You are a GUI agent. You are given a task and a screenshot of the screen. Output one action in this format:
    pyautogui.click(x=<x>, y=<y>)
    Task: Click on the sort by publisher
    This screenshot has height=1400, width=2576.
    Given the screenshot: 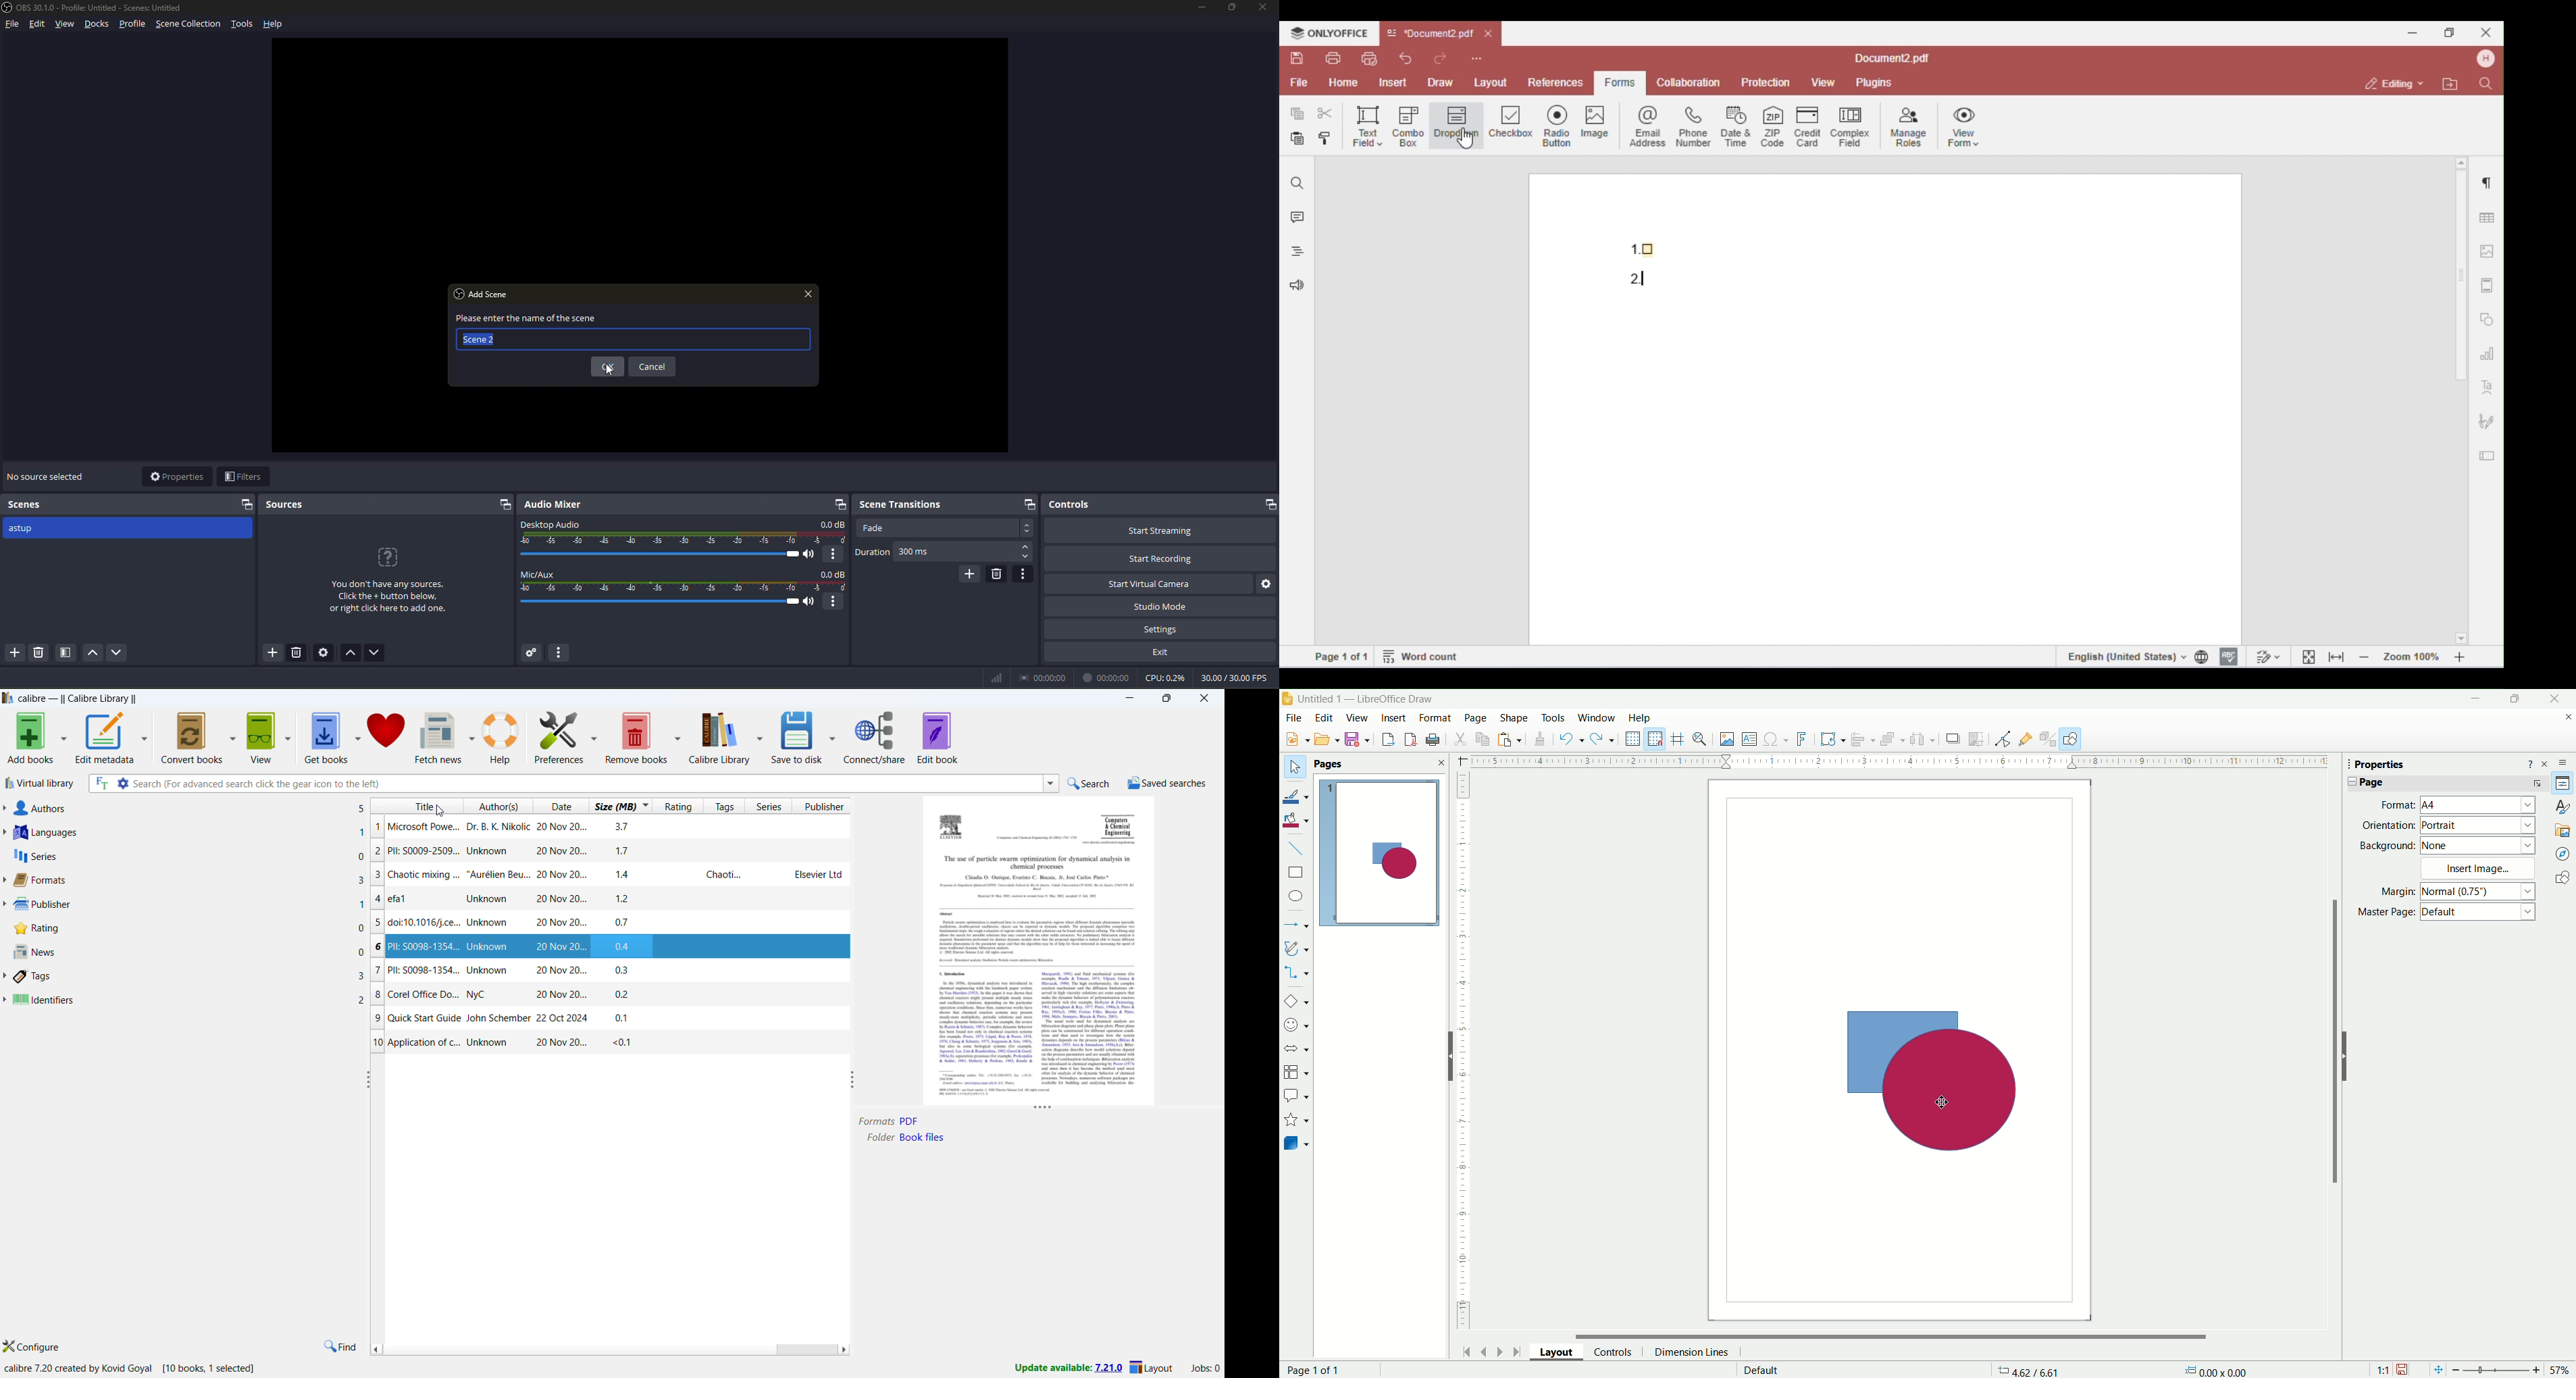 What is the action you would take?
    pyautogui.click(x=822, y=806)
    